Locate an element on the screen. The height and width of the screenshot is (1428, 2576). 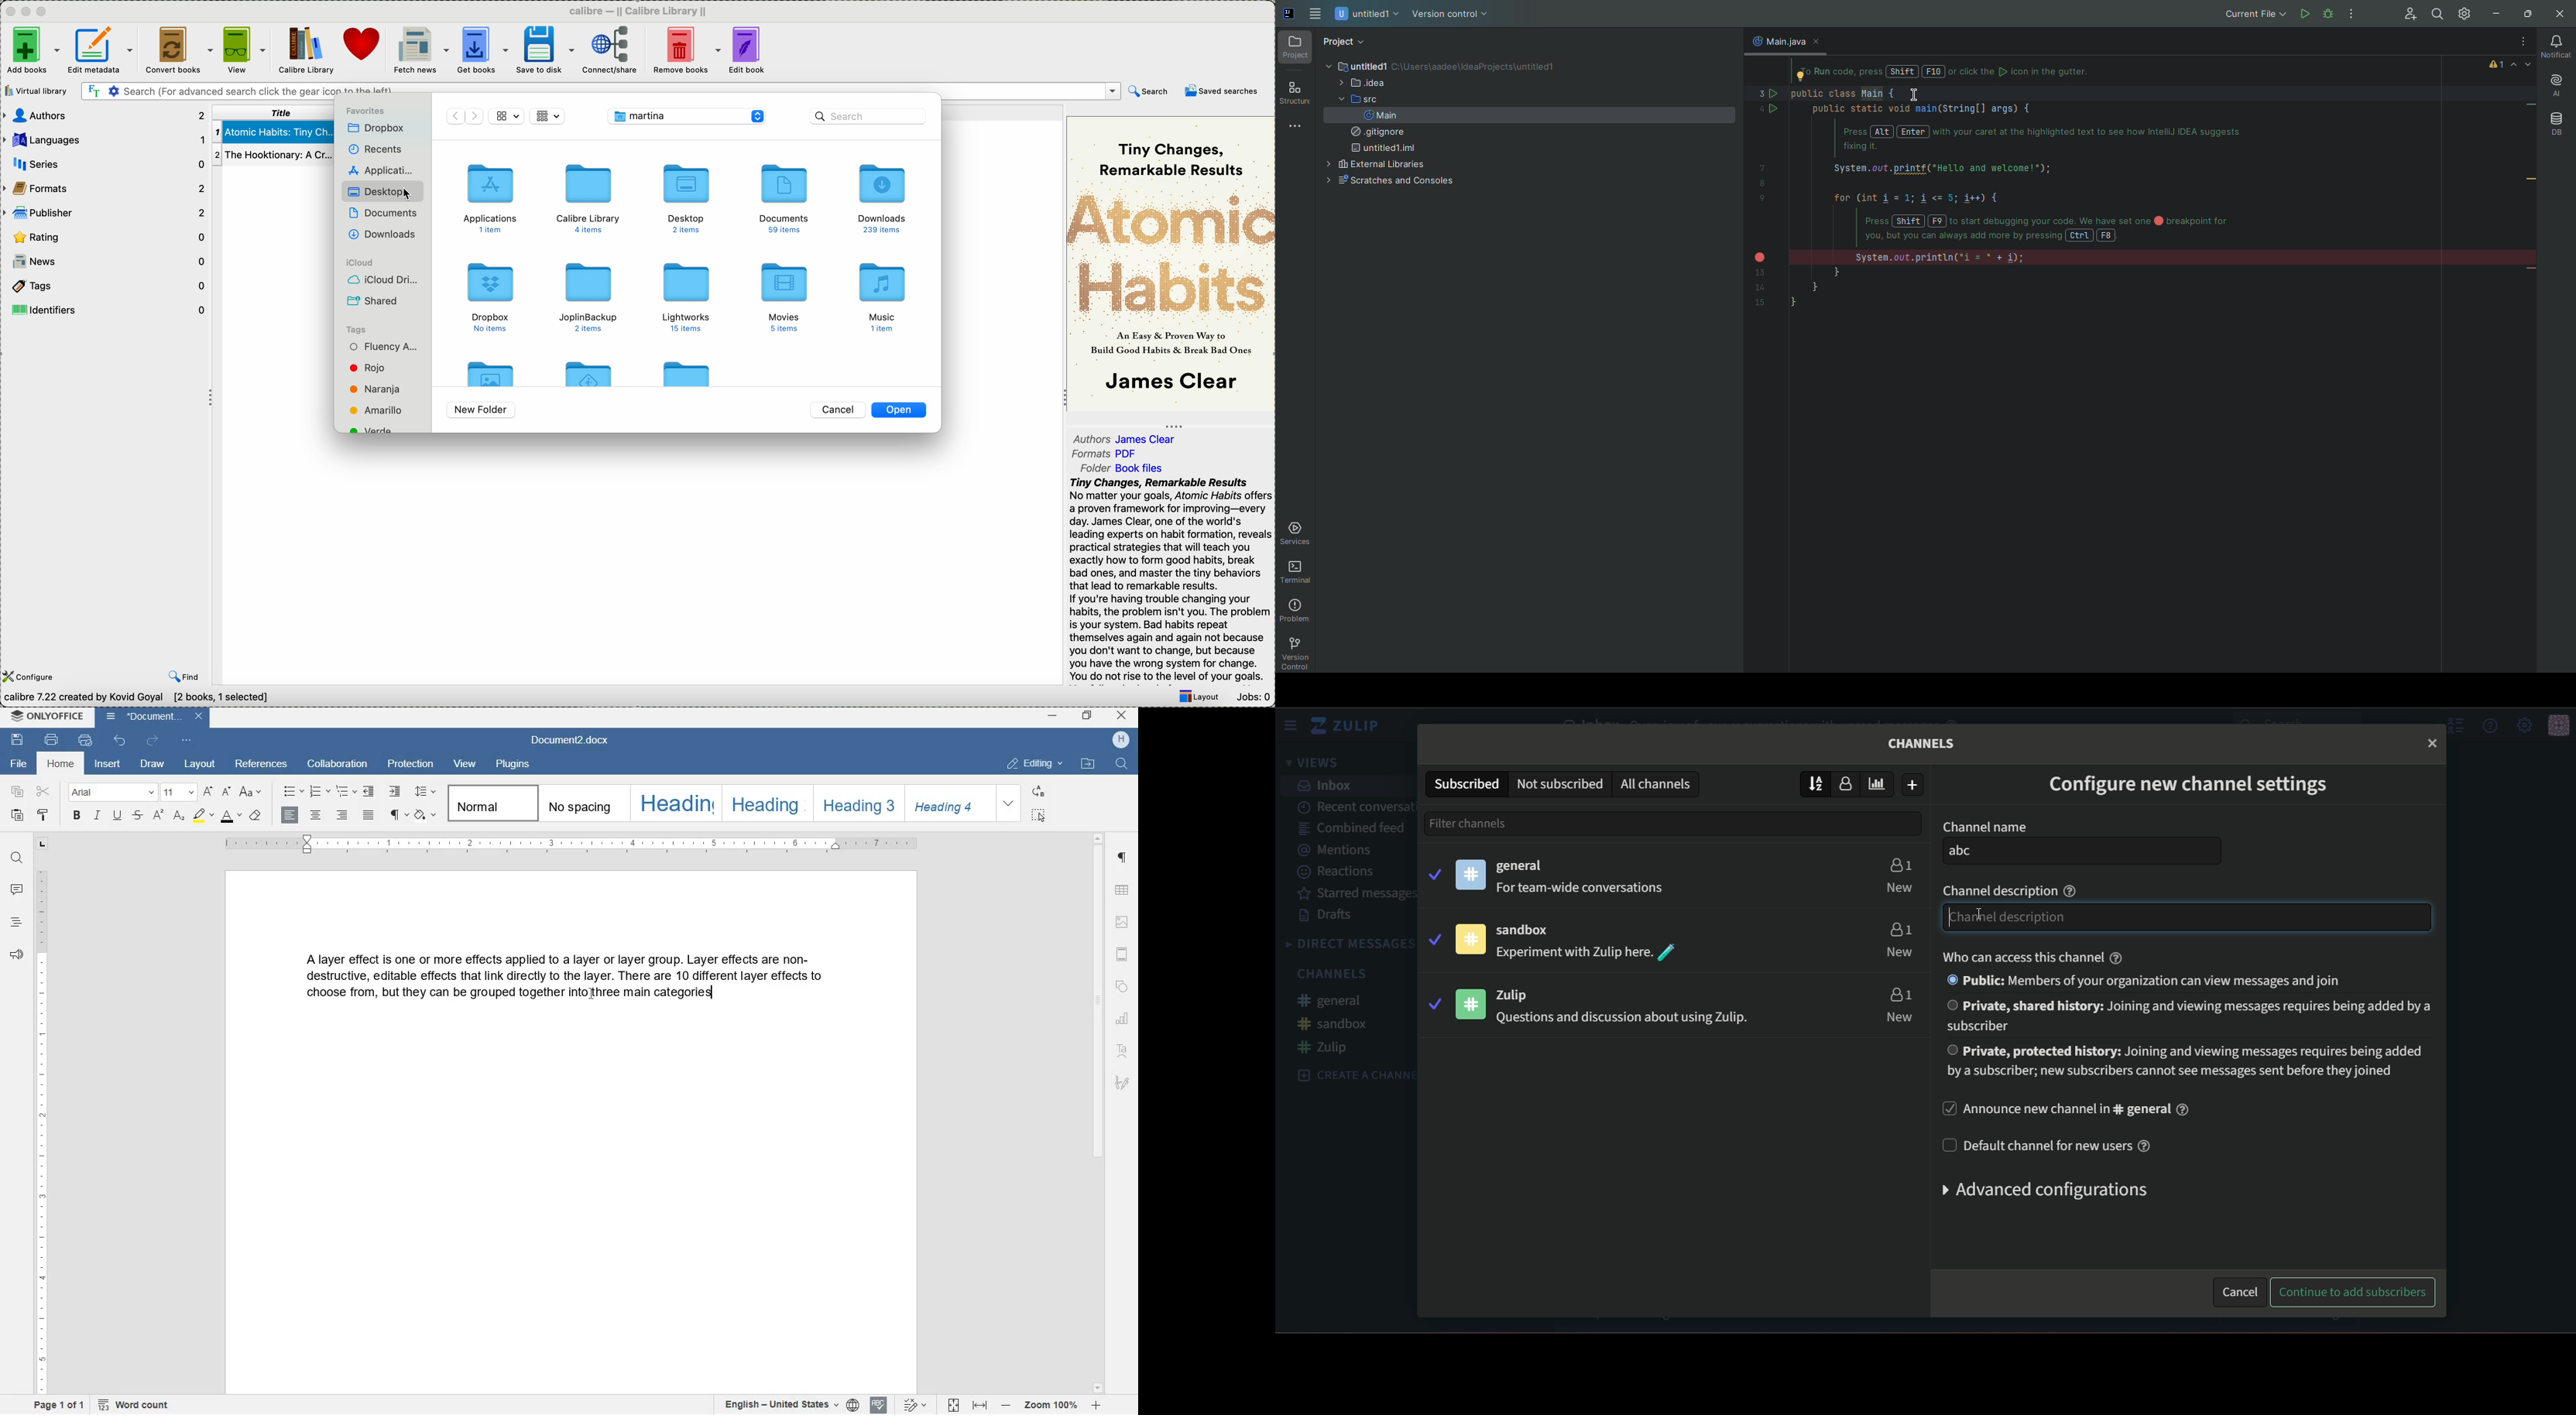
channel description is located at coordinates (2013, 889).